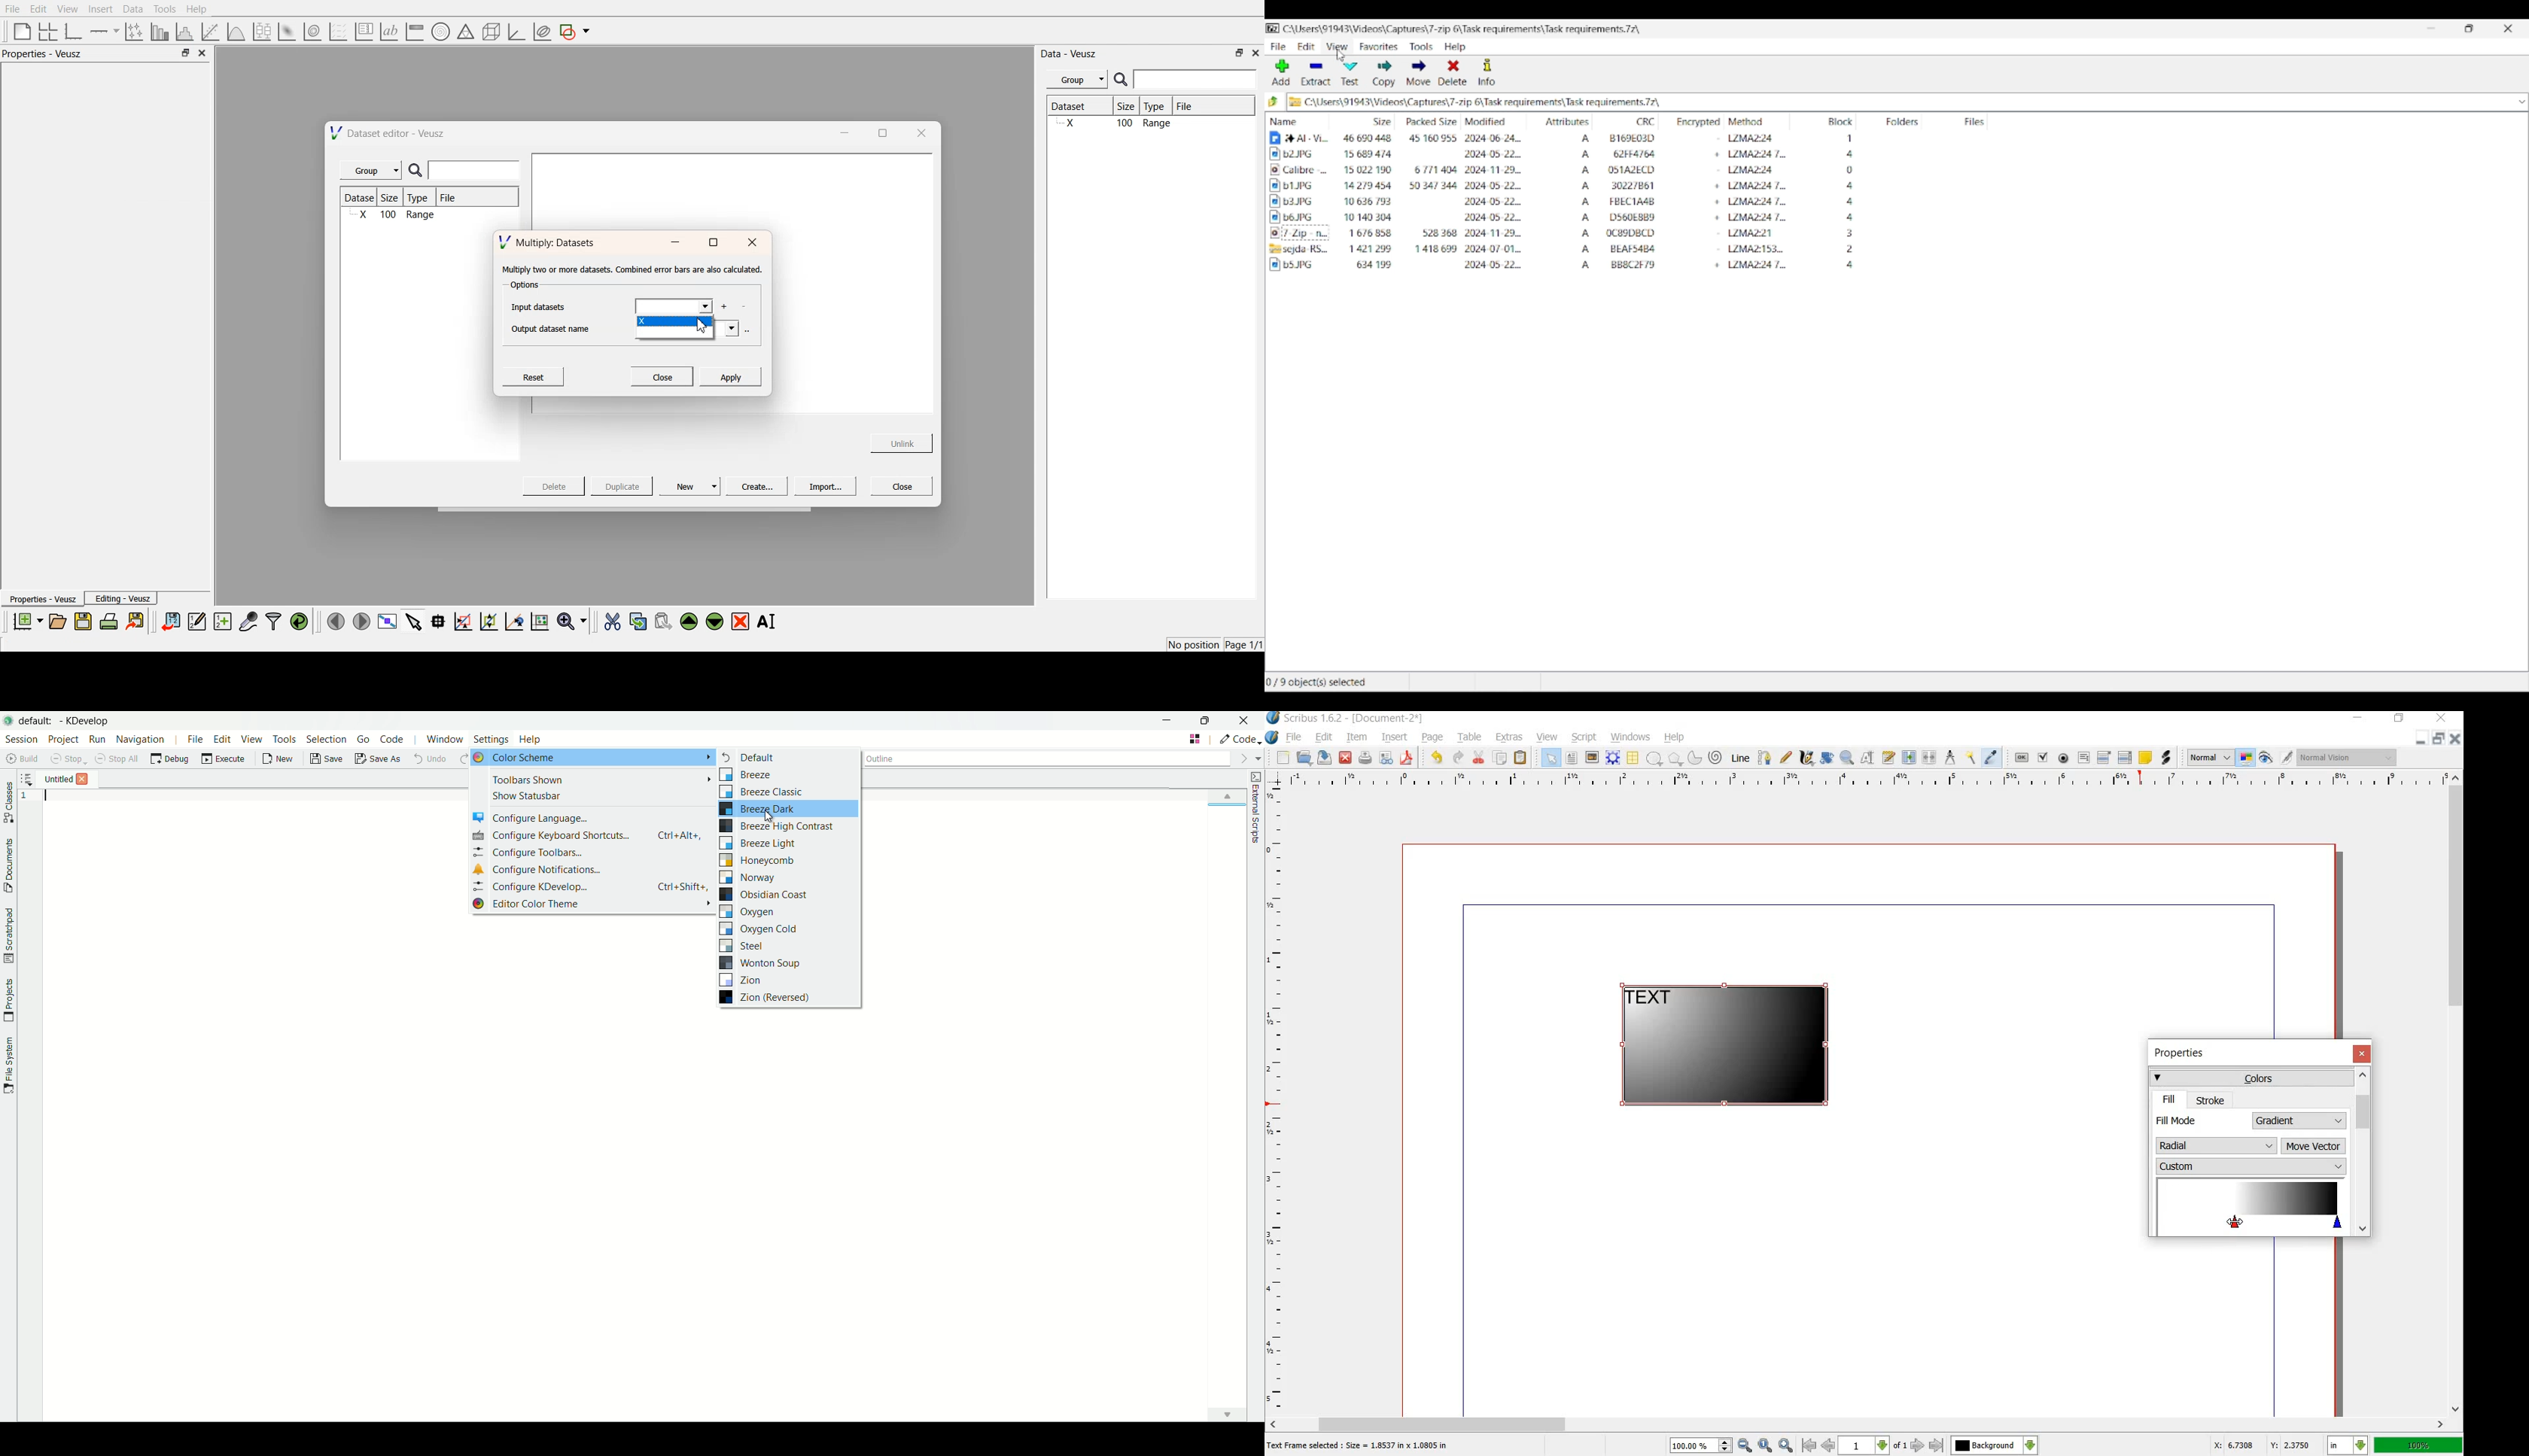  I want to click on open, so click(1306, 758).